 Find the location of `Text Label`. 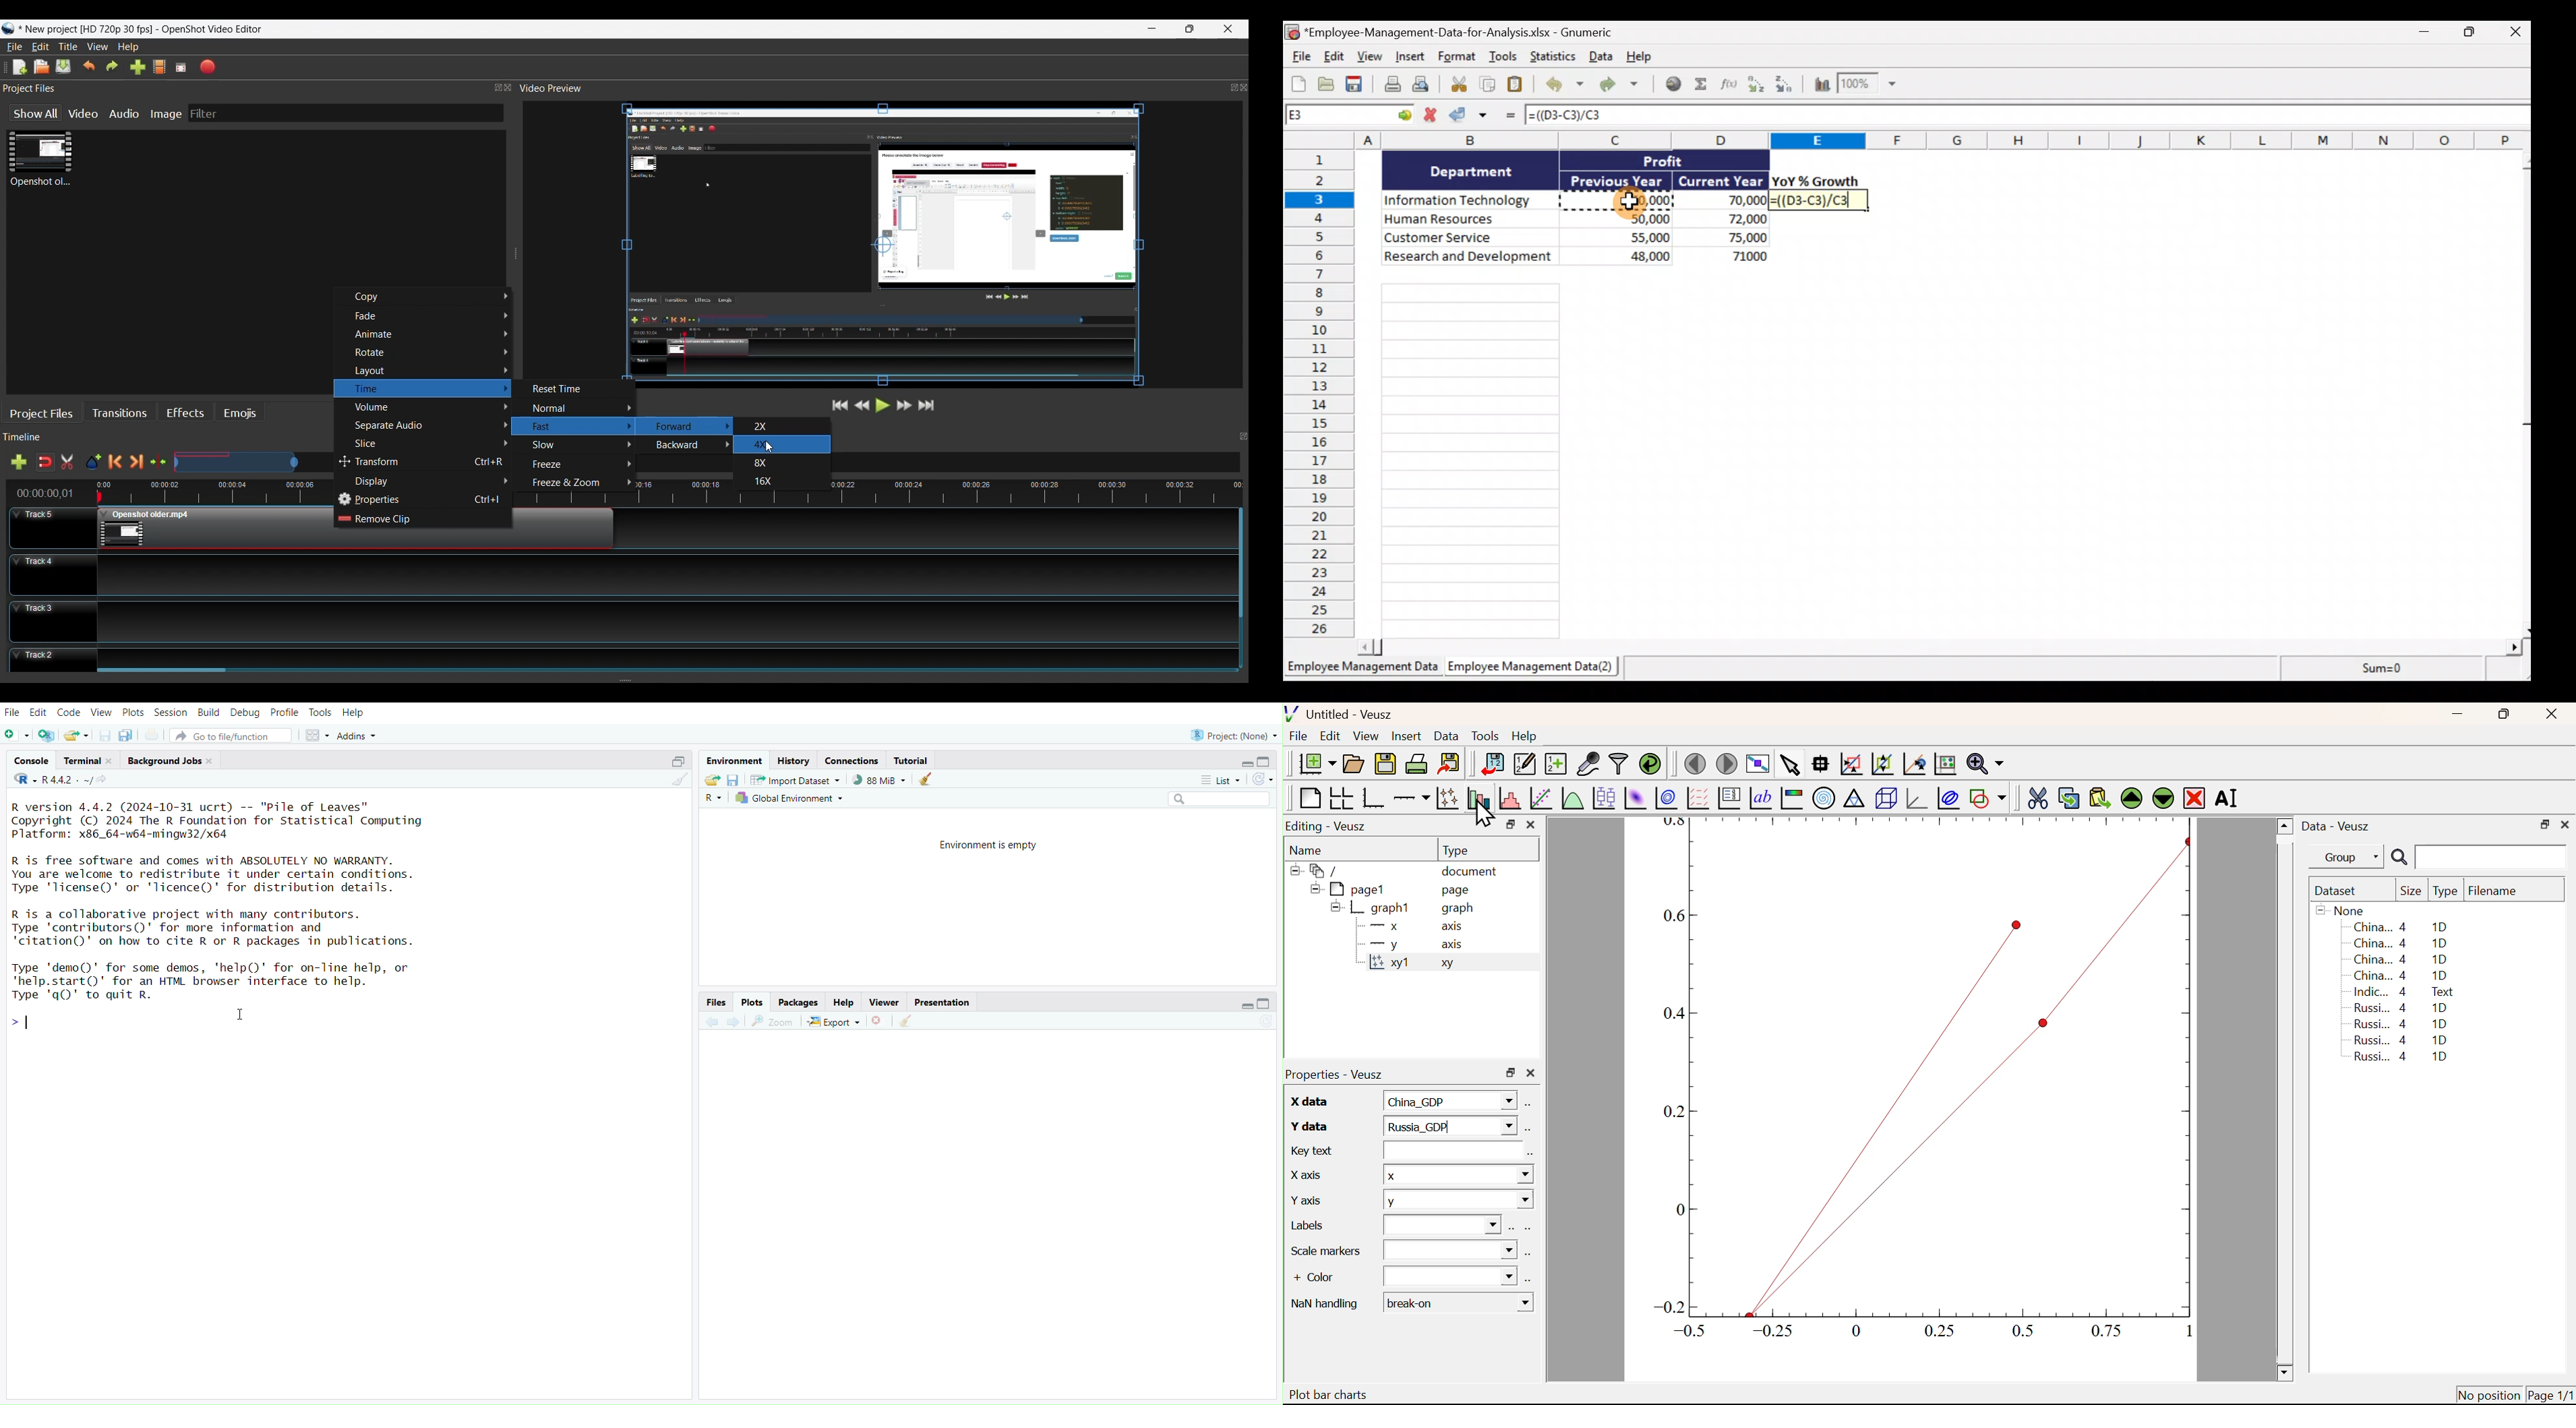

Text Label is located at coordinates (1760, 799).